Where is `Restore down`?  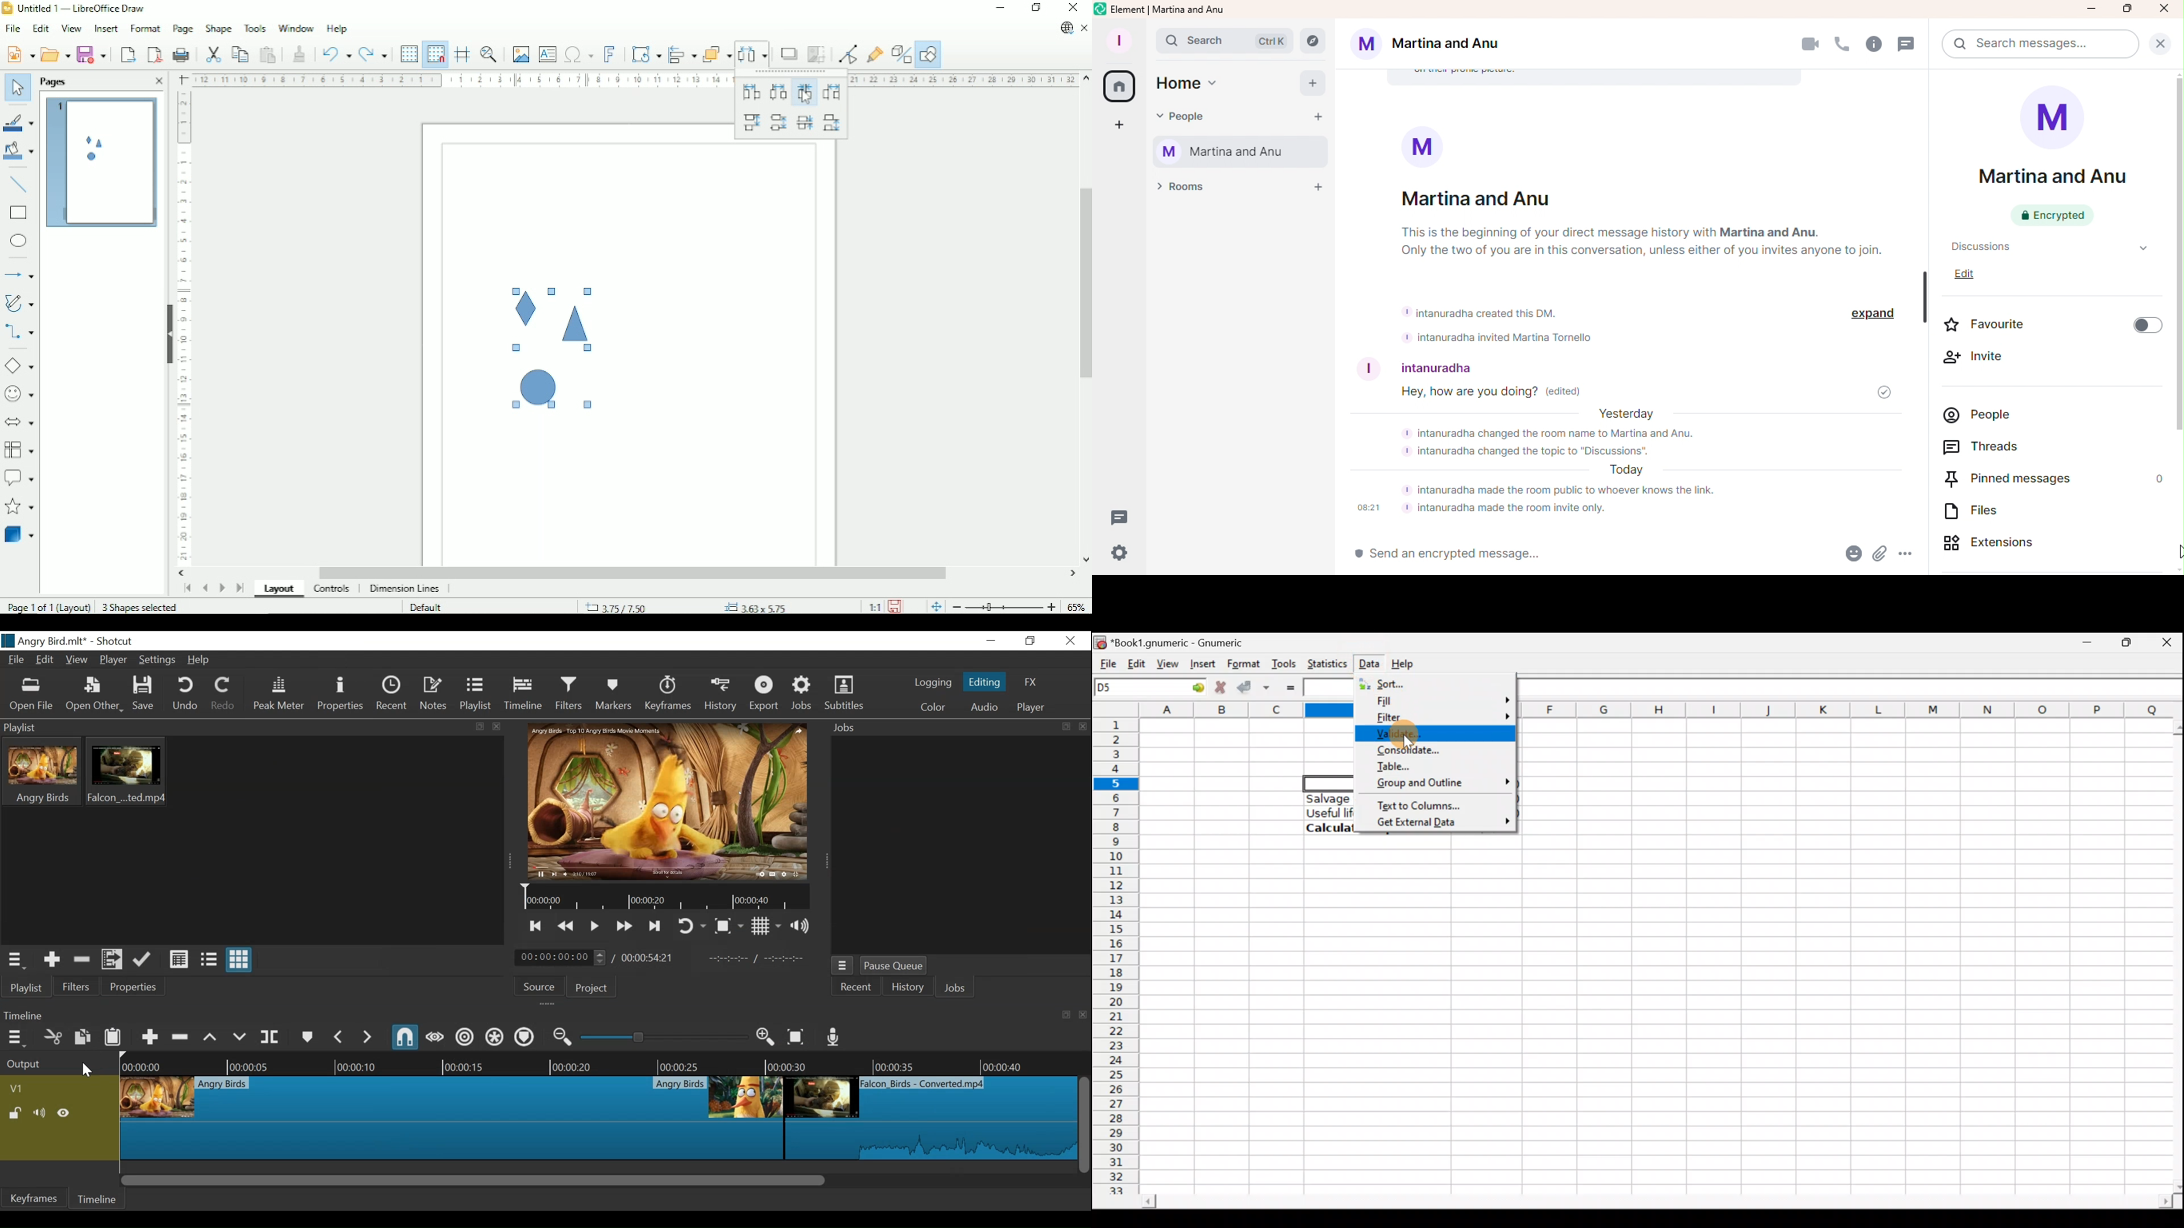
Restore down is located at coordinates (1036, 8).